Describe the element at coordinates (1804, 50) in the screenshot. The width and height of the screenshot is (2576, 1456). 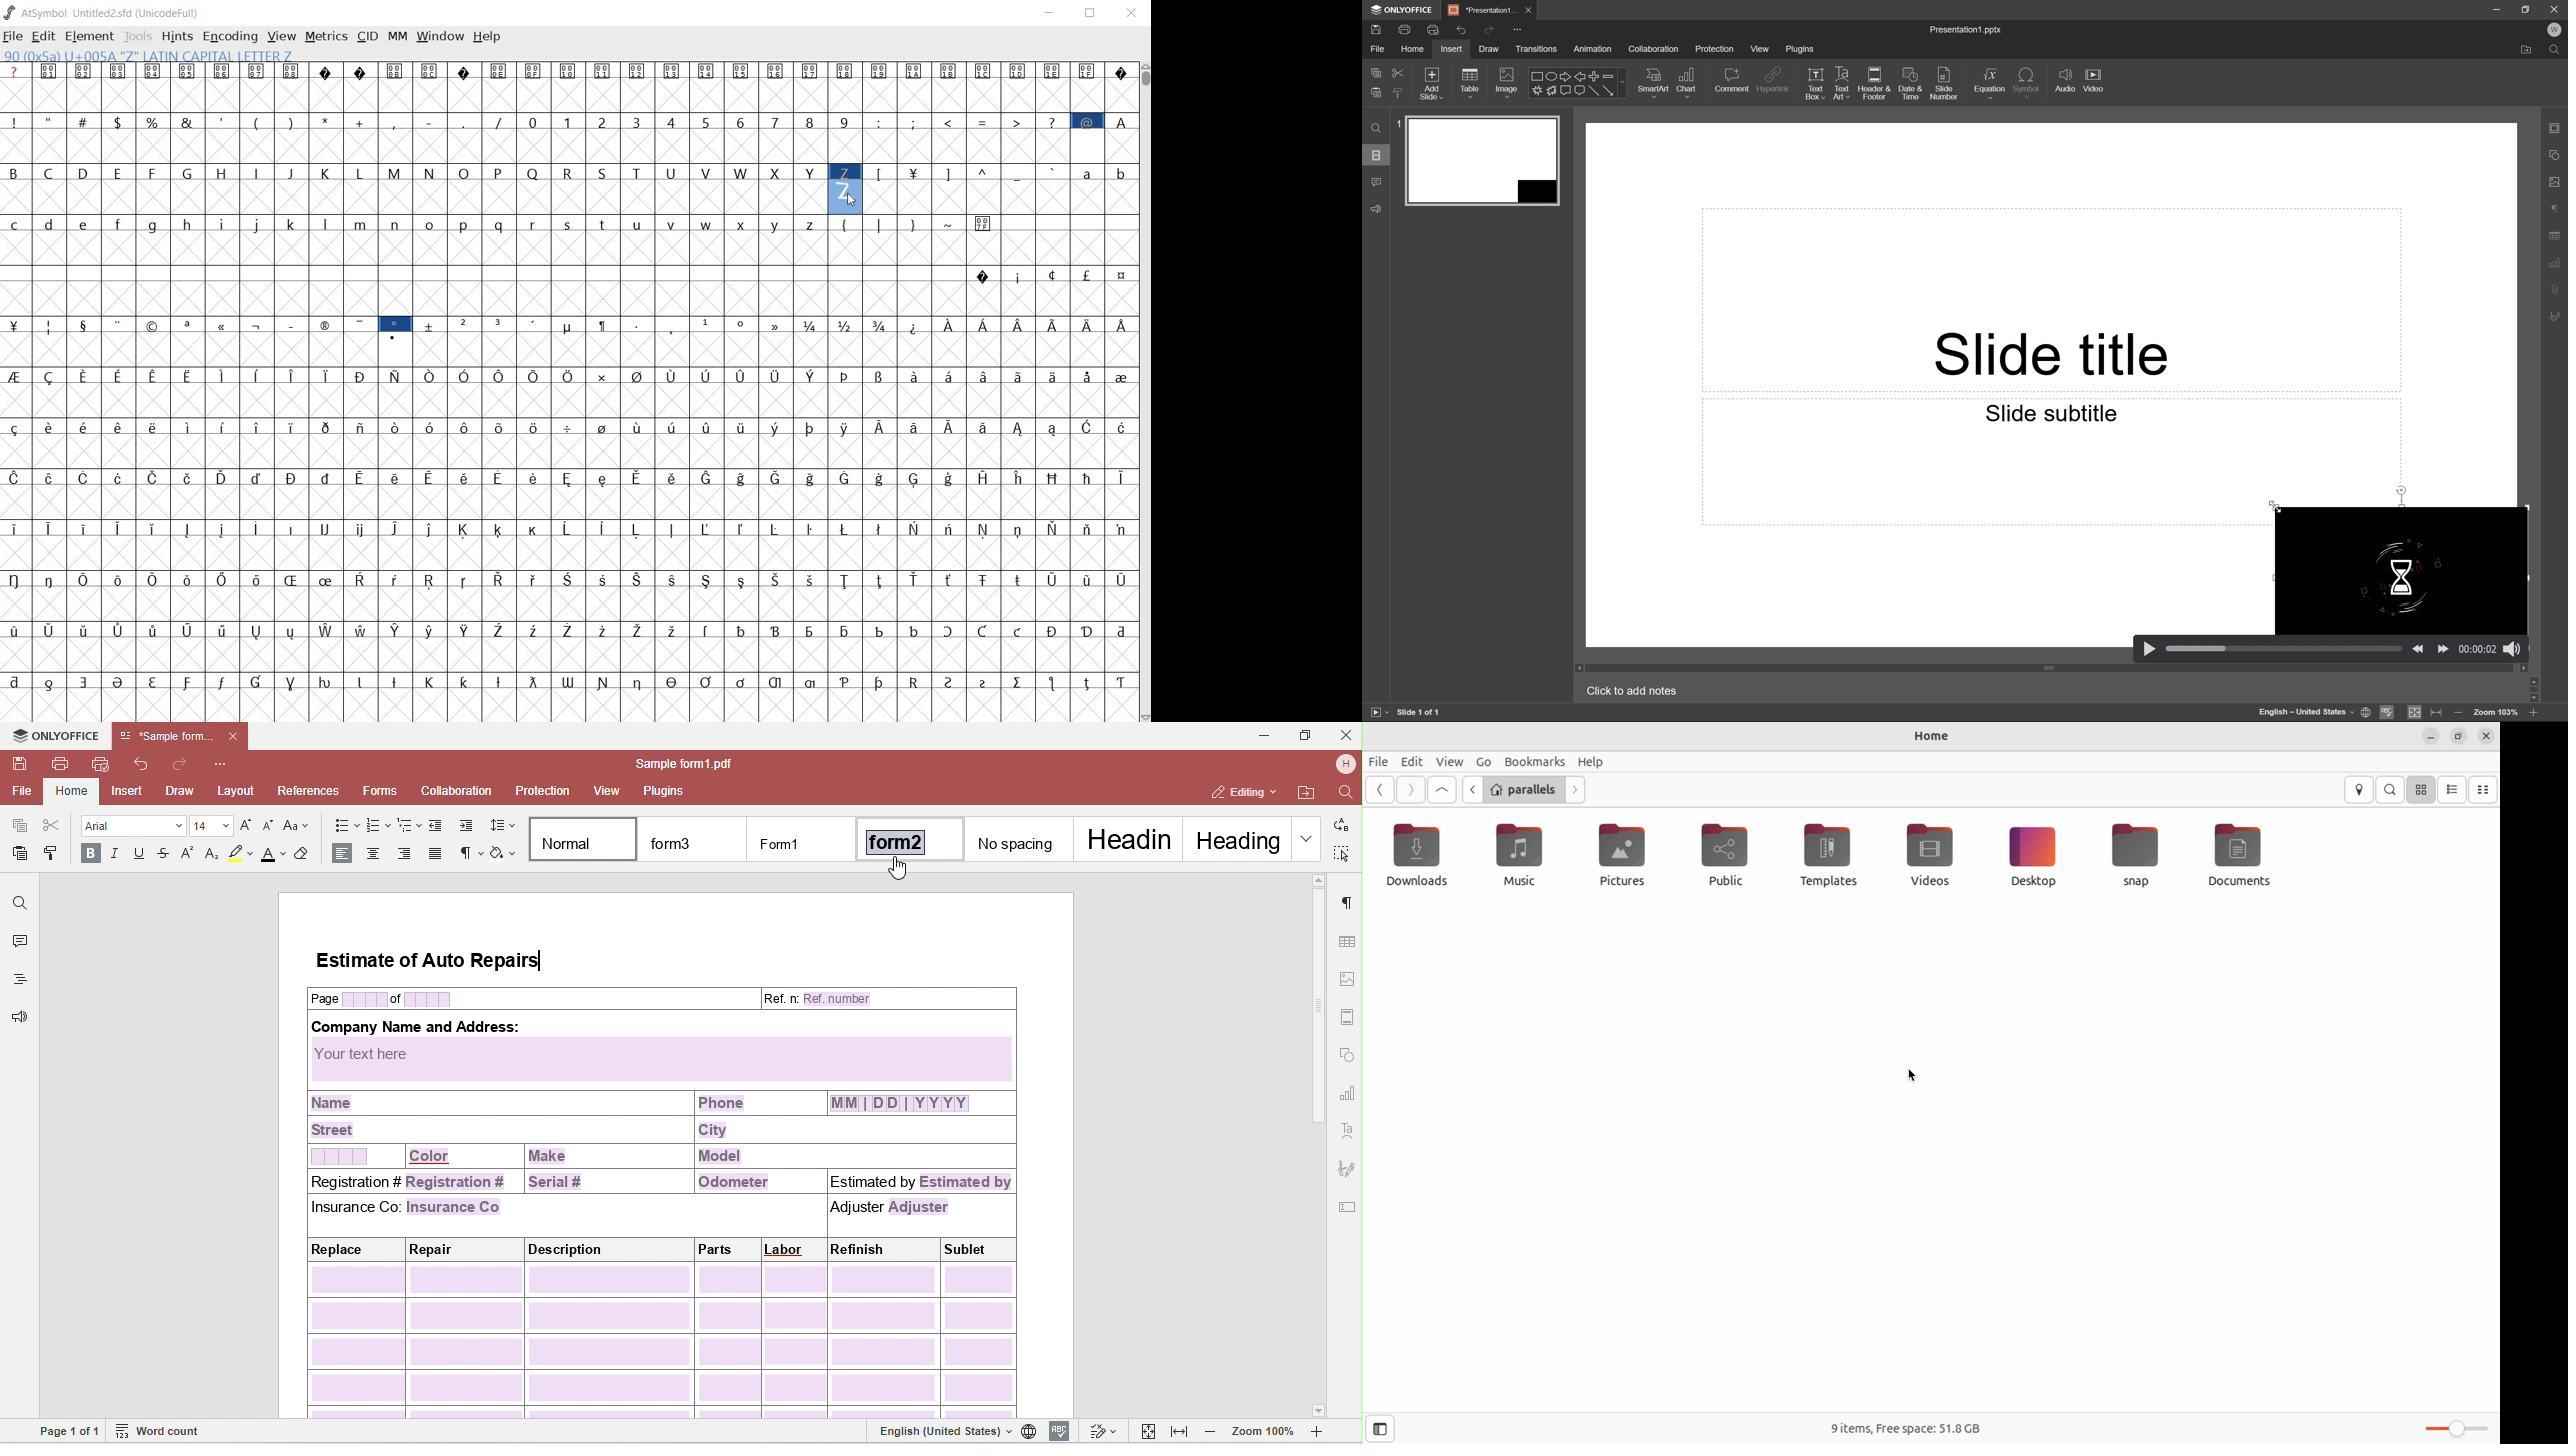
I see `plugins` at that location.